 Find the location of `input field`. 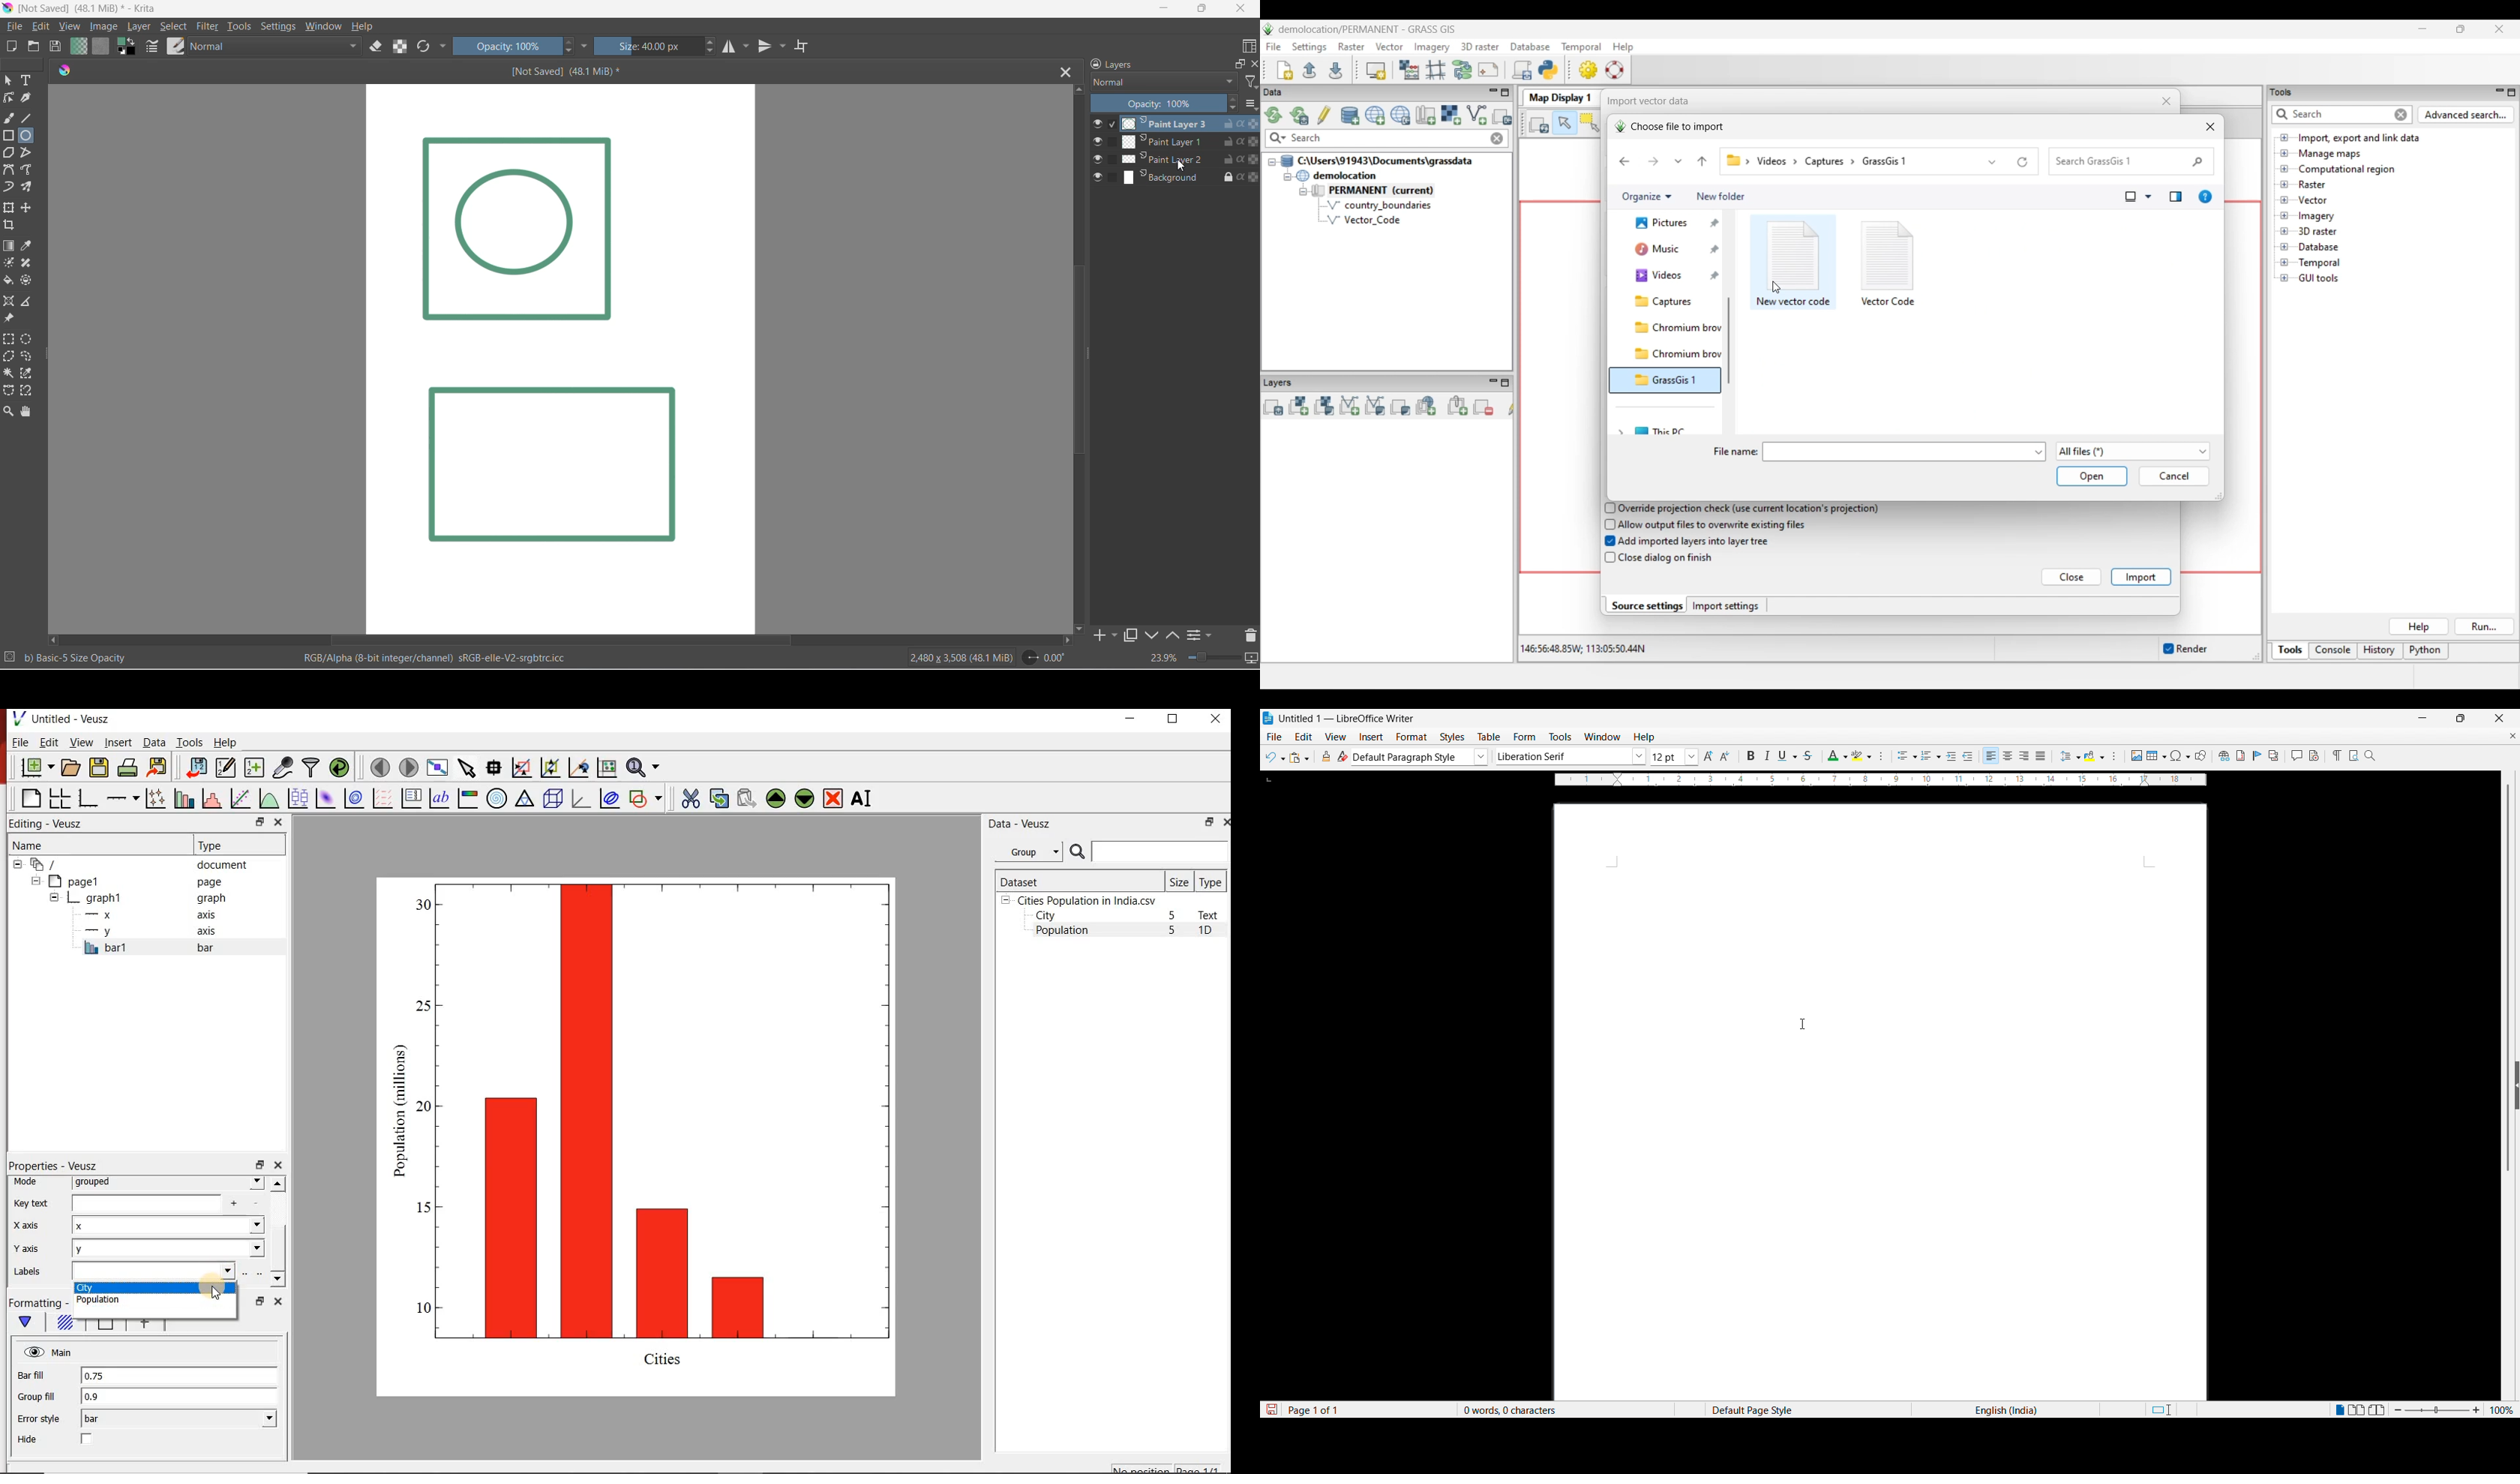

input field is located at coordinates (162, 1204).